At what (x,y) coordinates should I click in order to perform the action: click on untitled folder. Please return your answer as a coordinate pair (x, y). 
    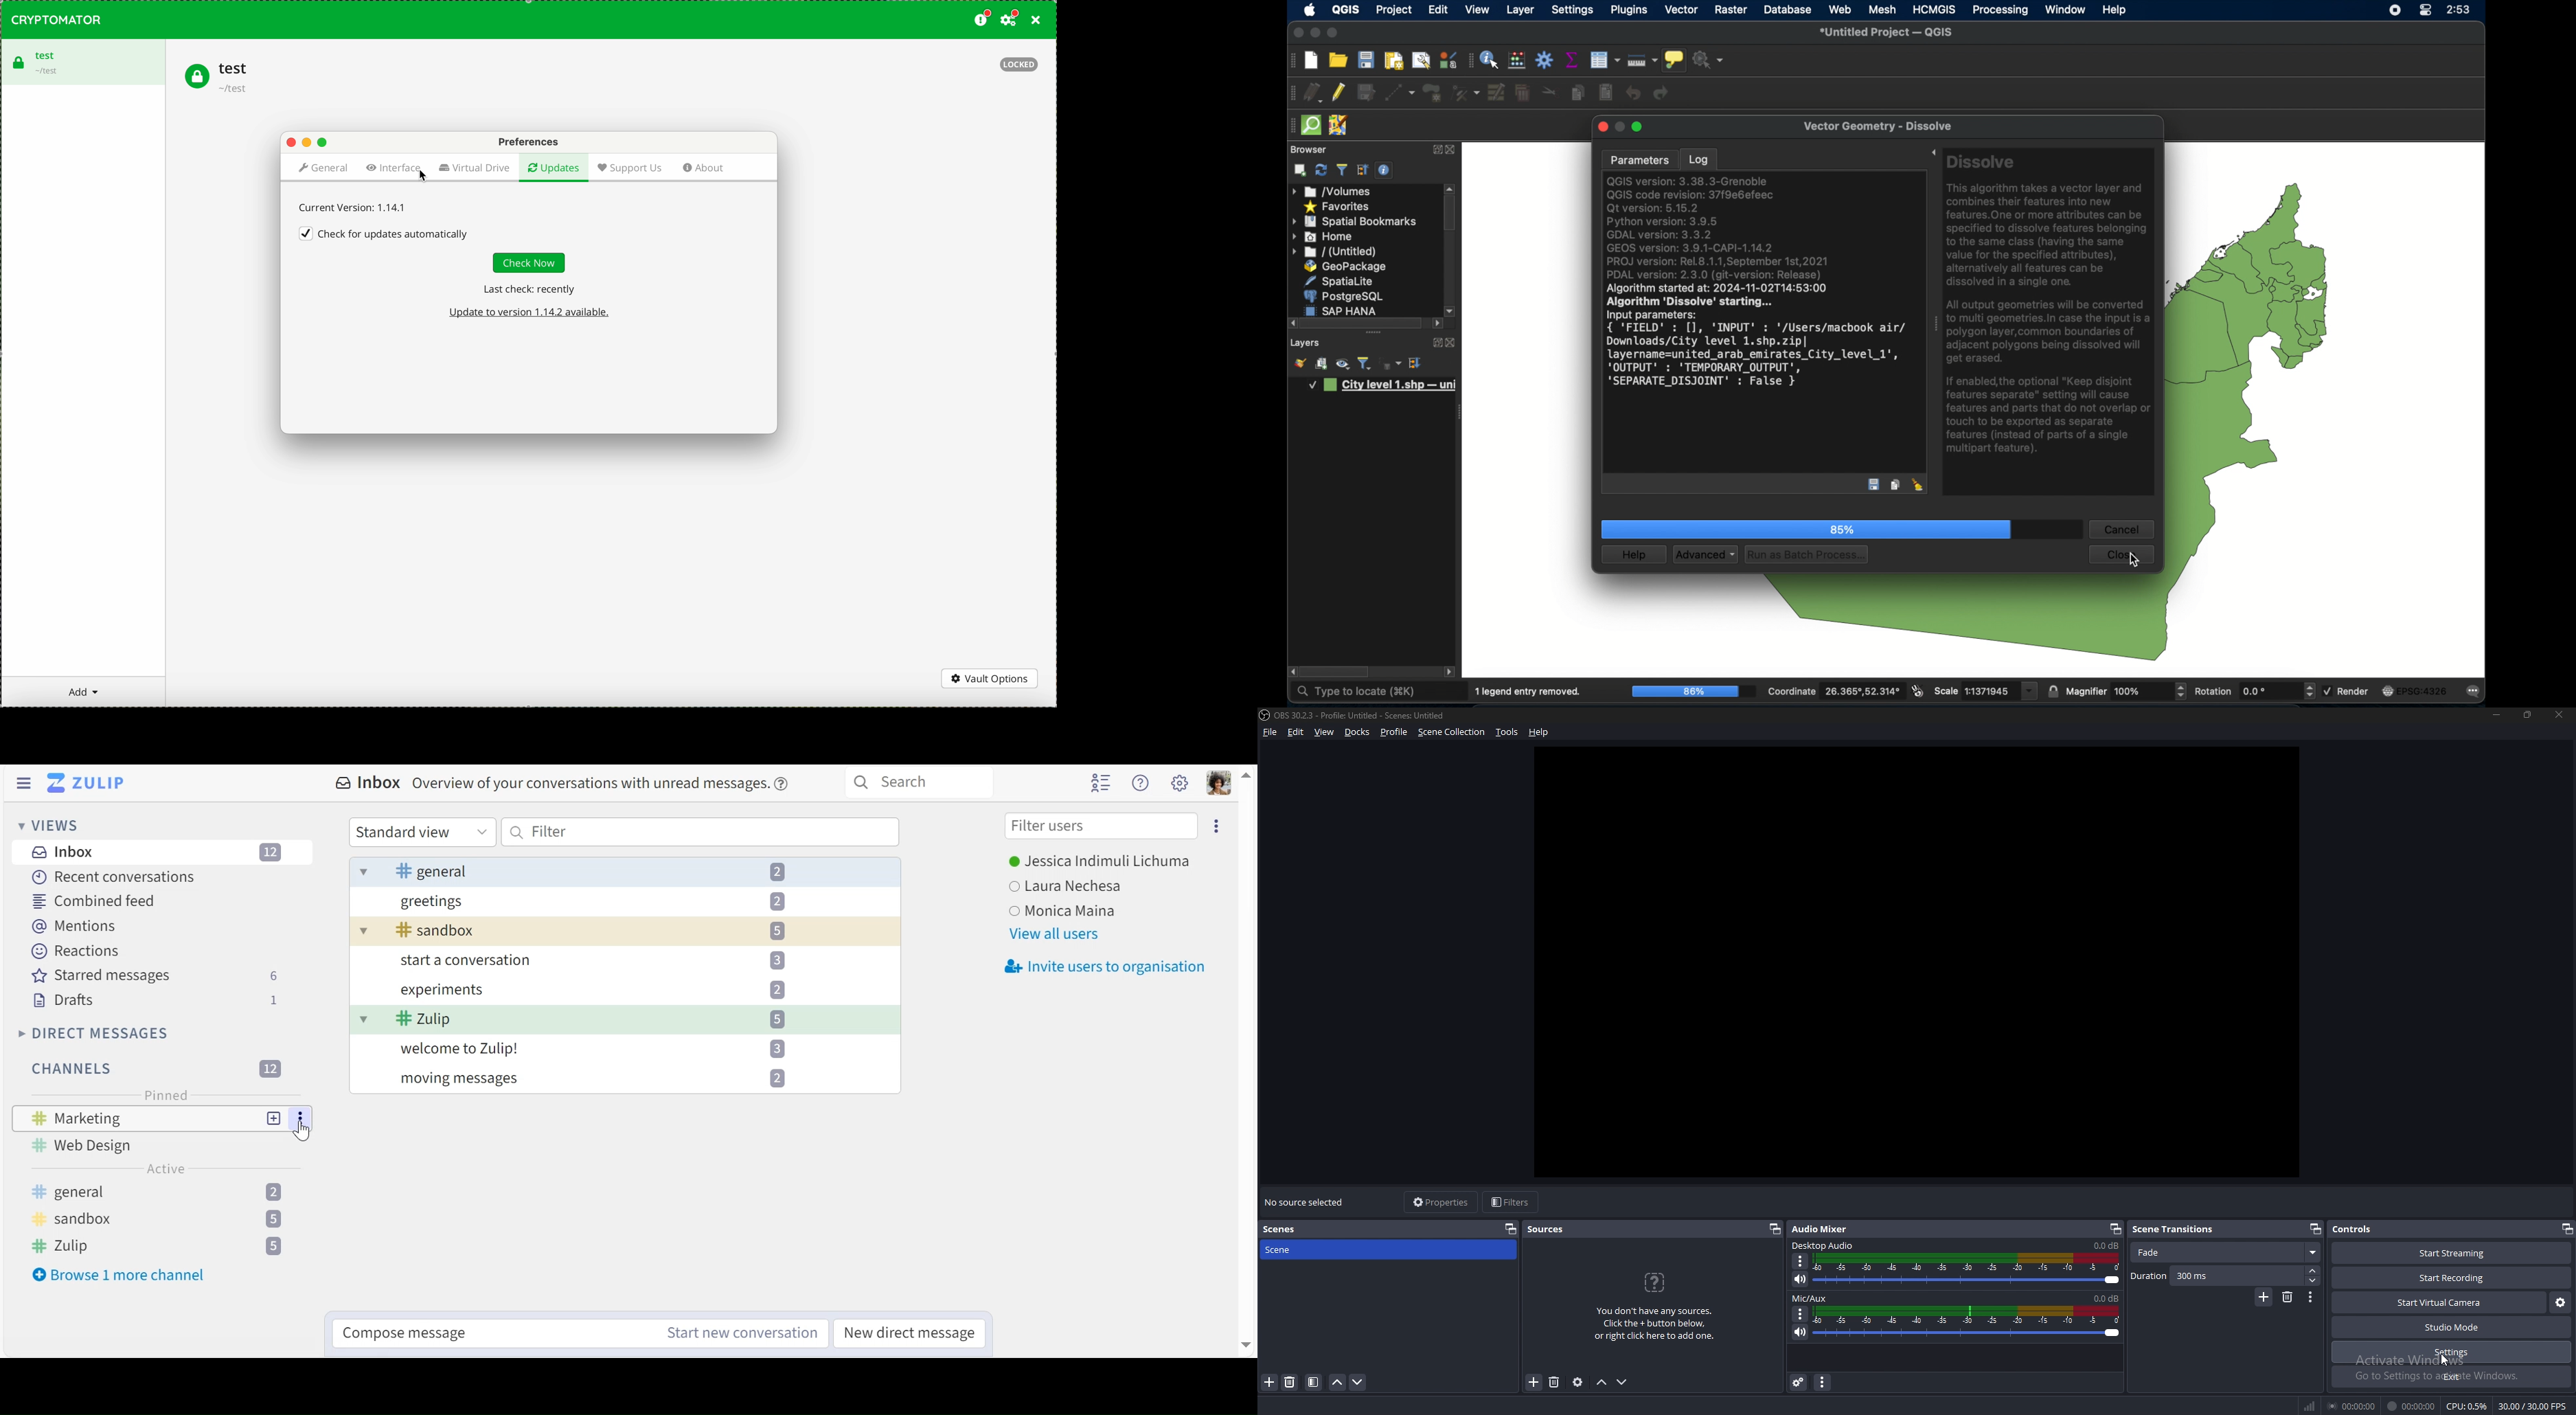
    Looking at the image, I should click on (1336, 252).